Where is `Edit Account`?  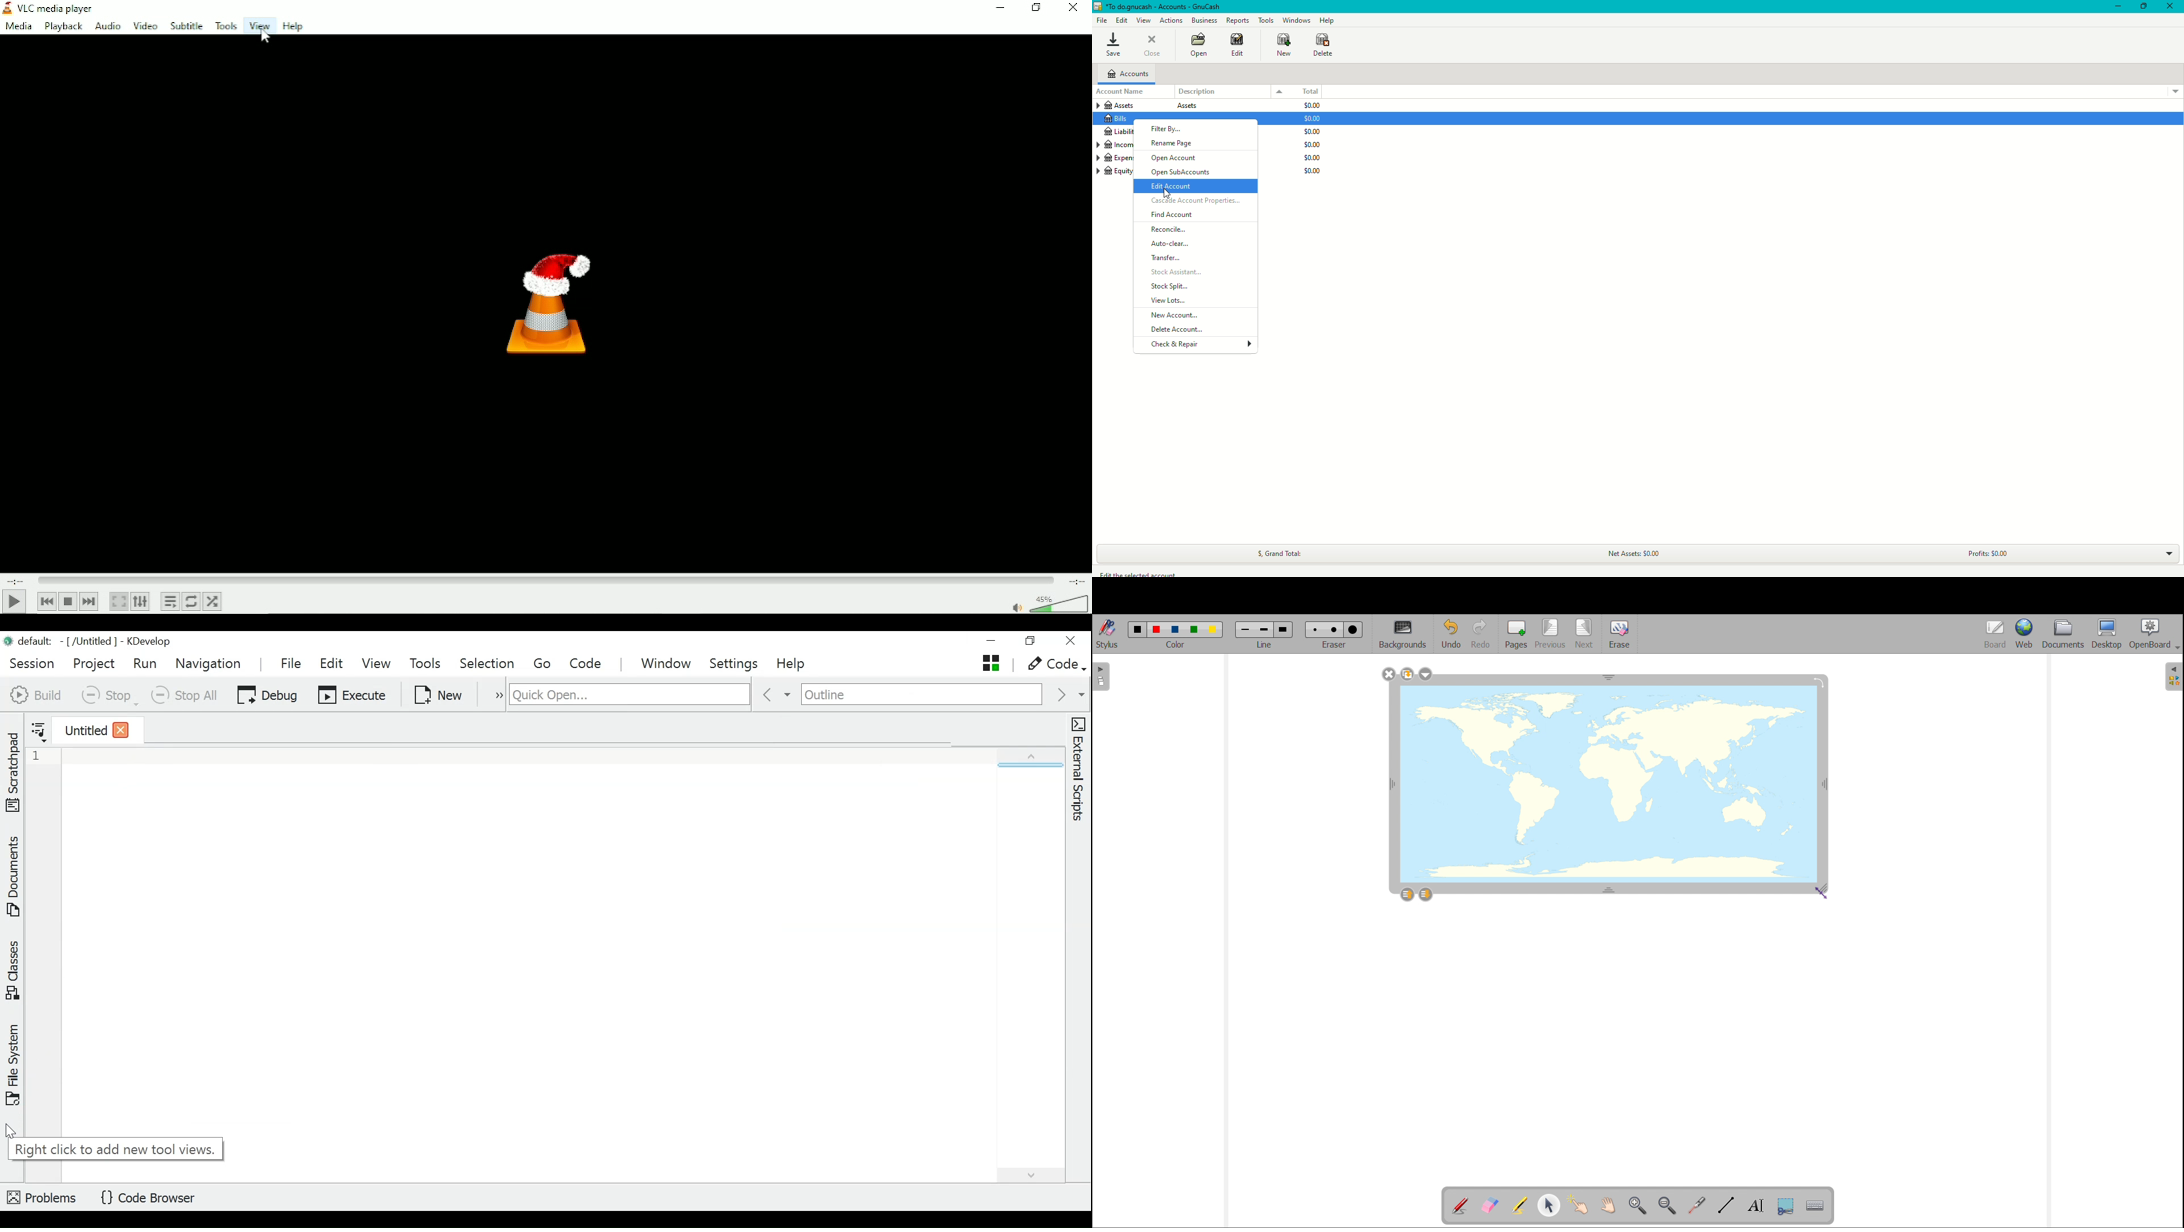
Edit Account is located at coordinates (1176, 187).